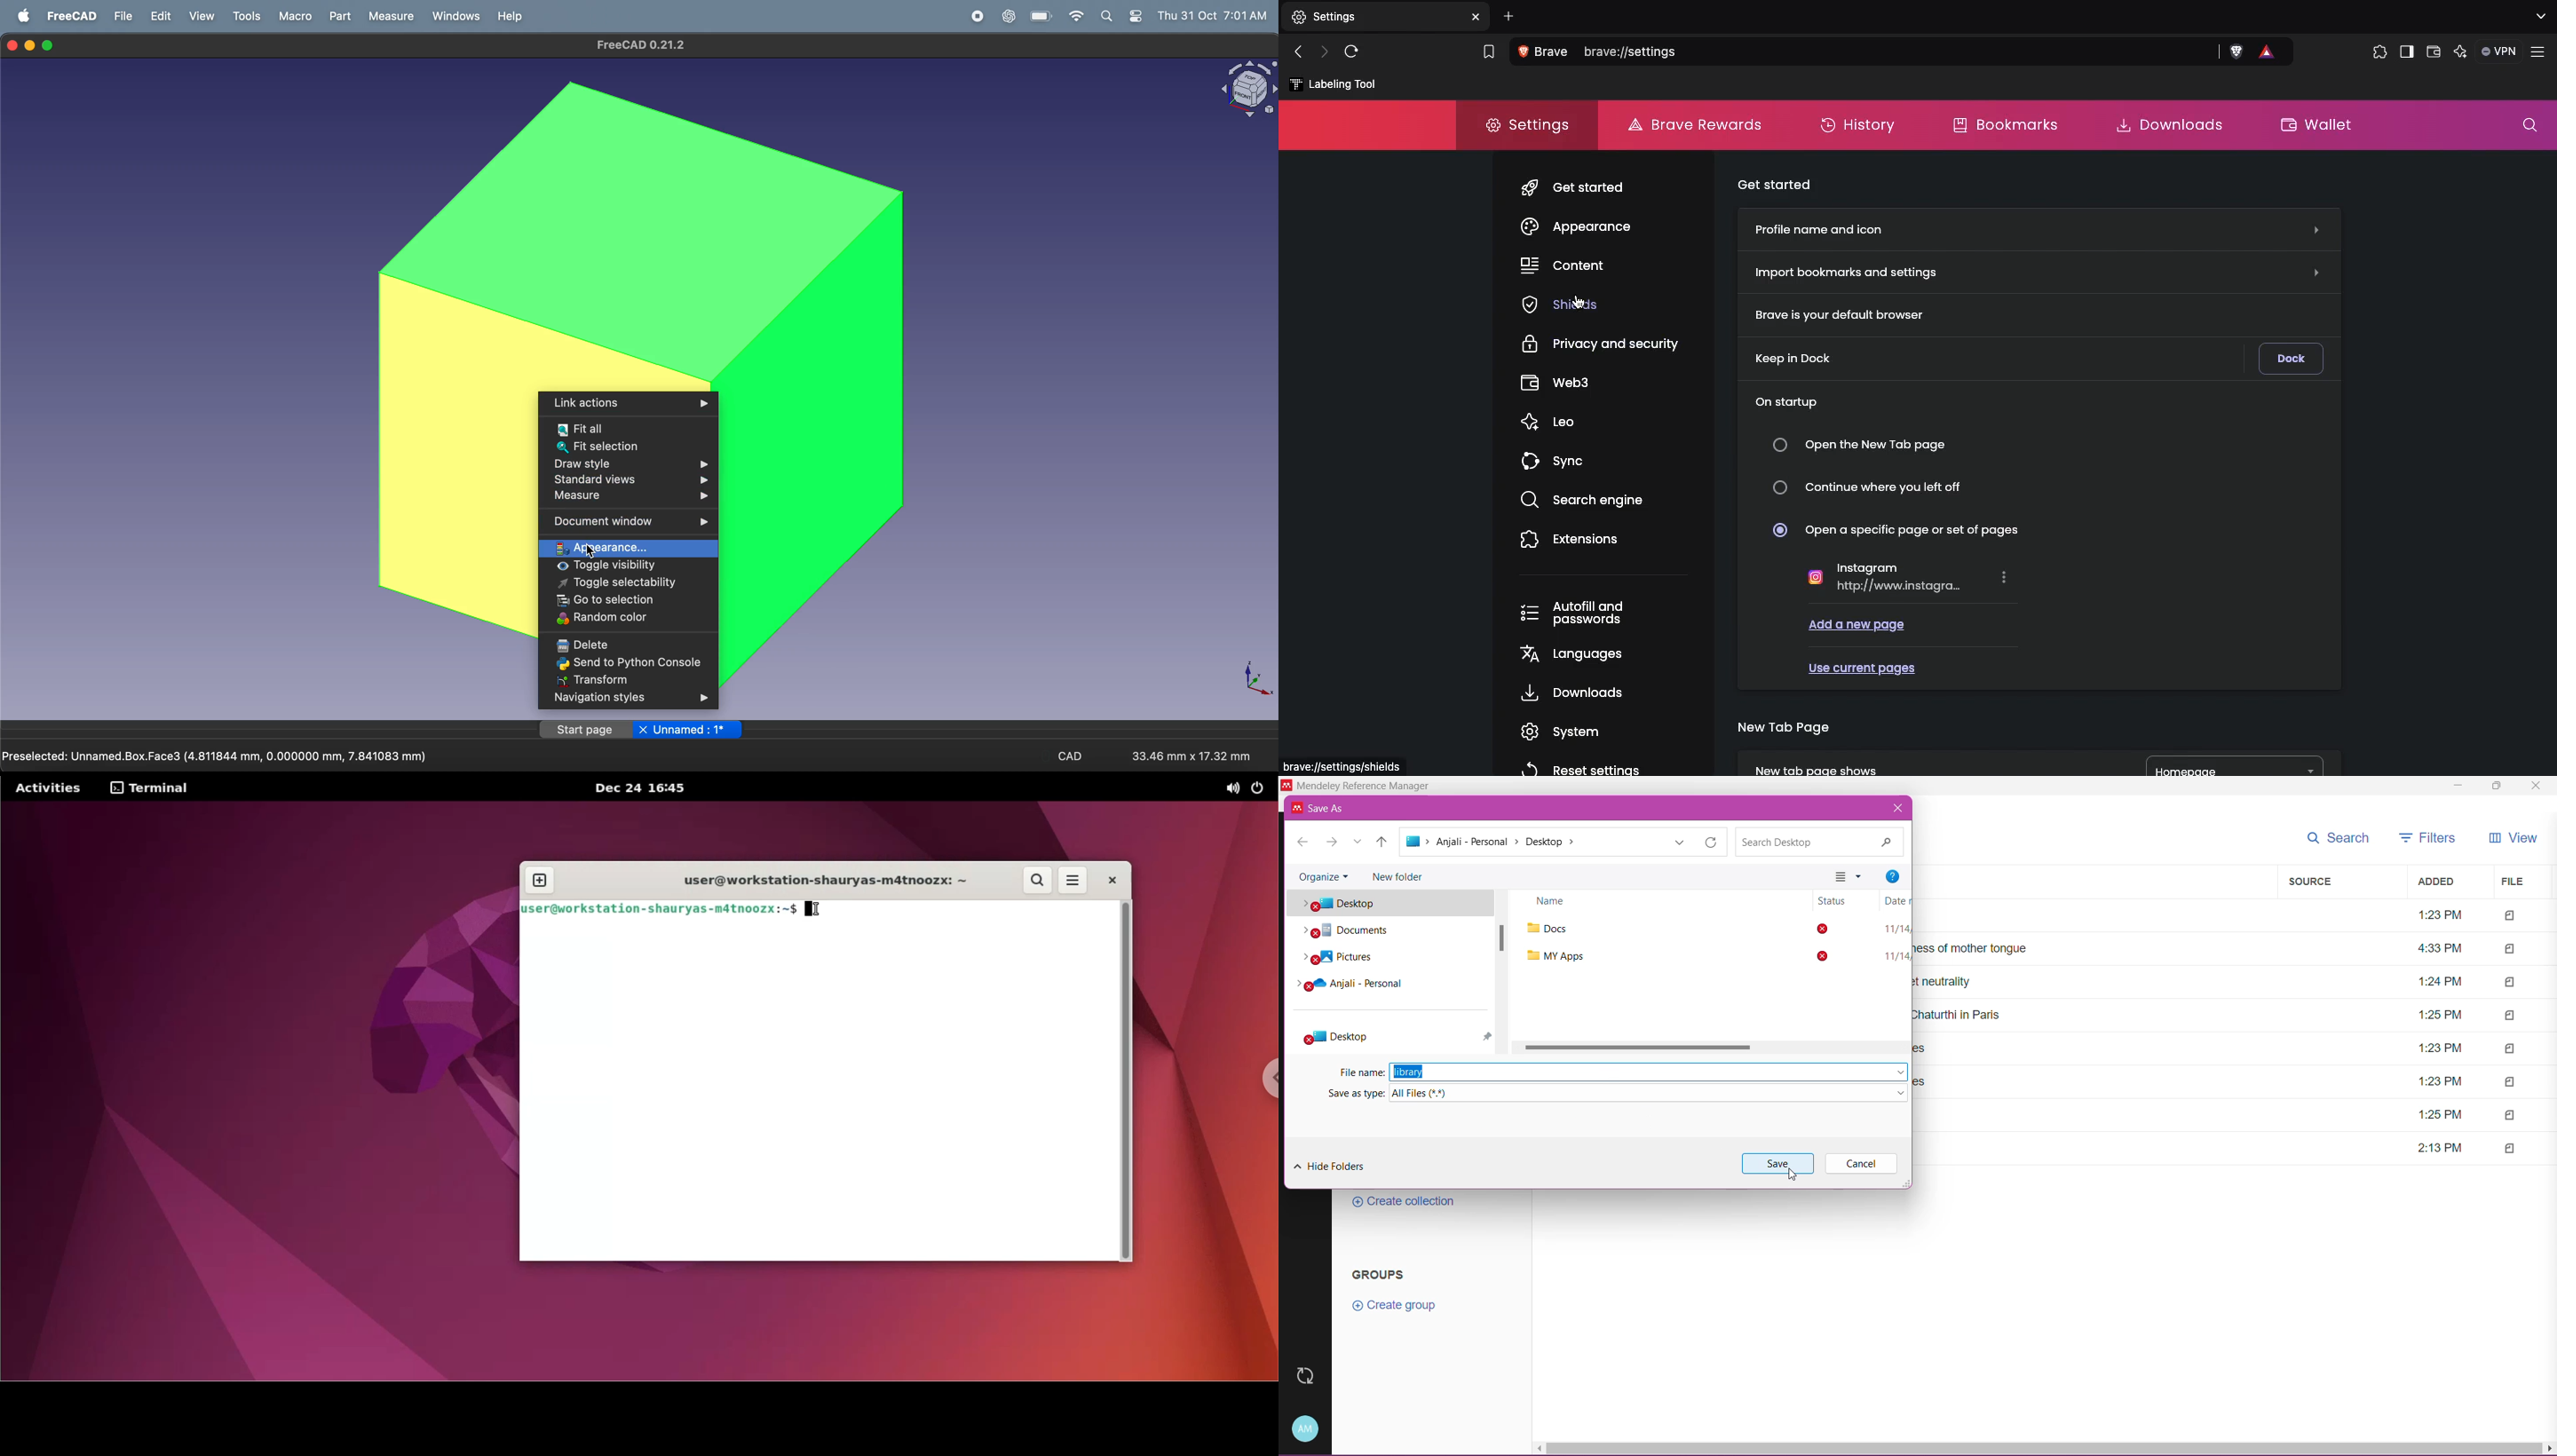 The height and width of the screenshot is (1456, 2576). Describe the element at coordinates (1359, 842) in the screenshot. I see `Recent Locations` at that location.